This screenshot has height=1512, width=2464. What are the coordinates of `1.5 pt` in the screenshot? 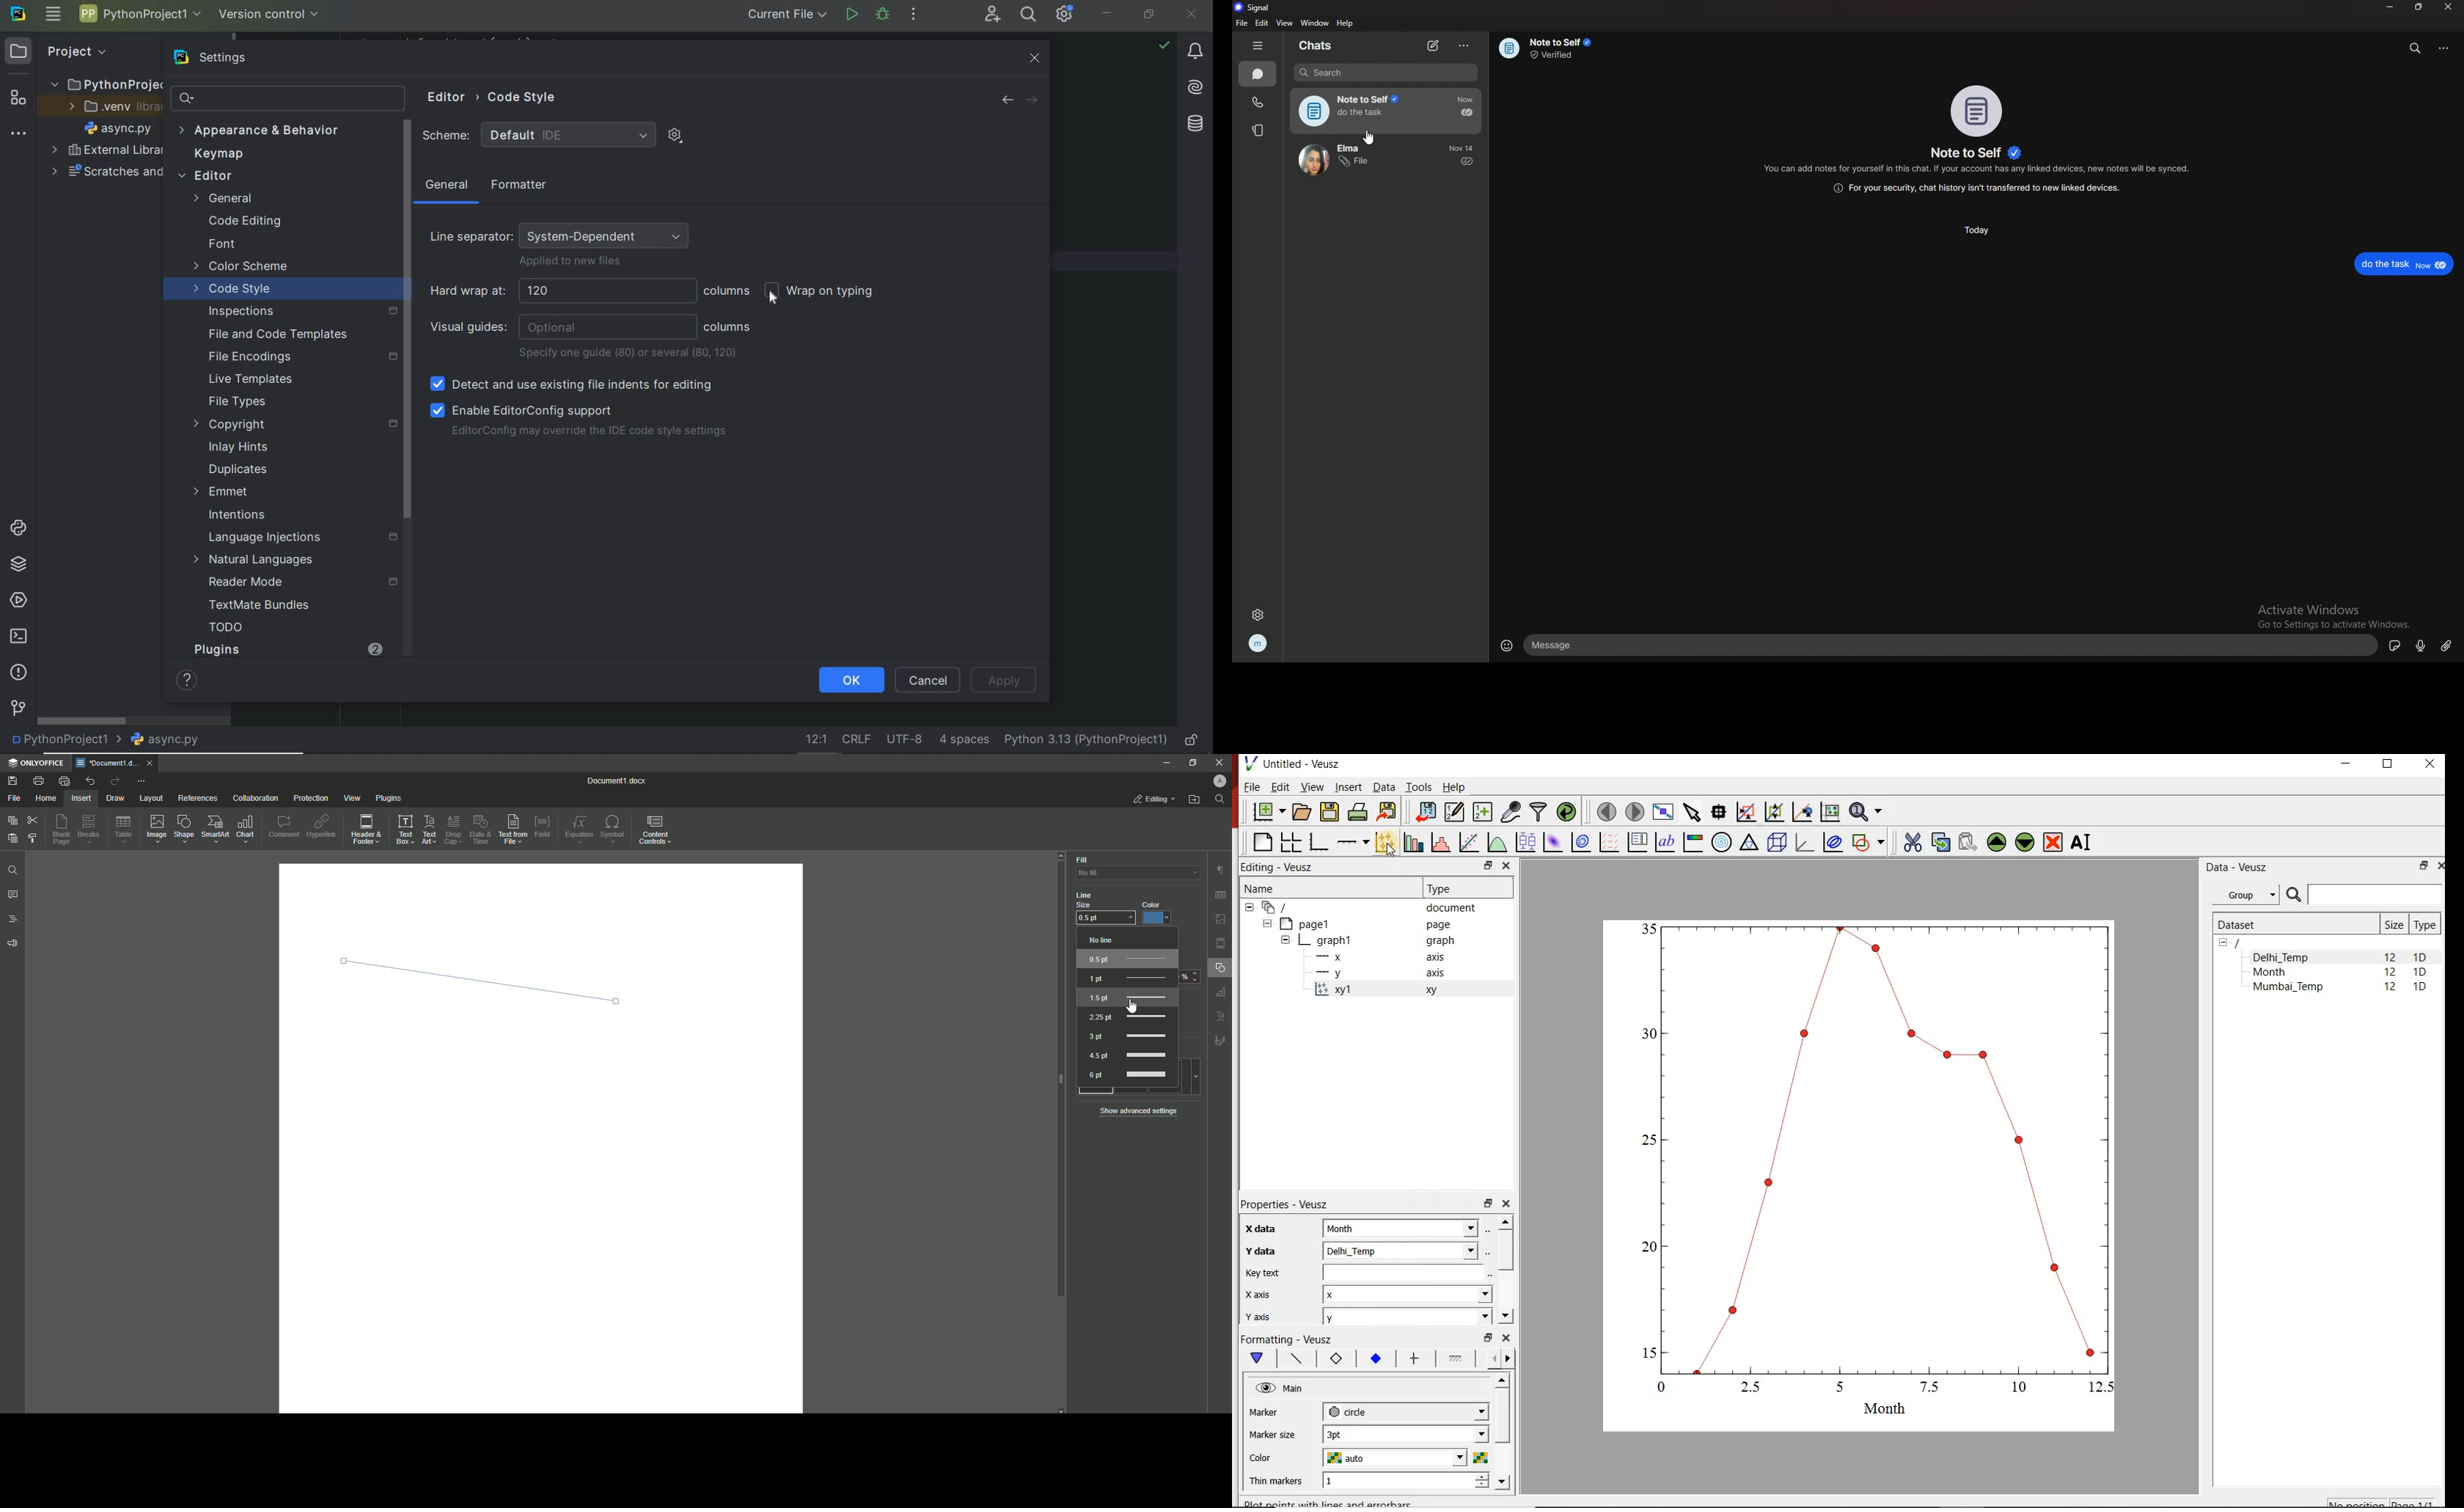 It's located at (1126, 998).